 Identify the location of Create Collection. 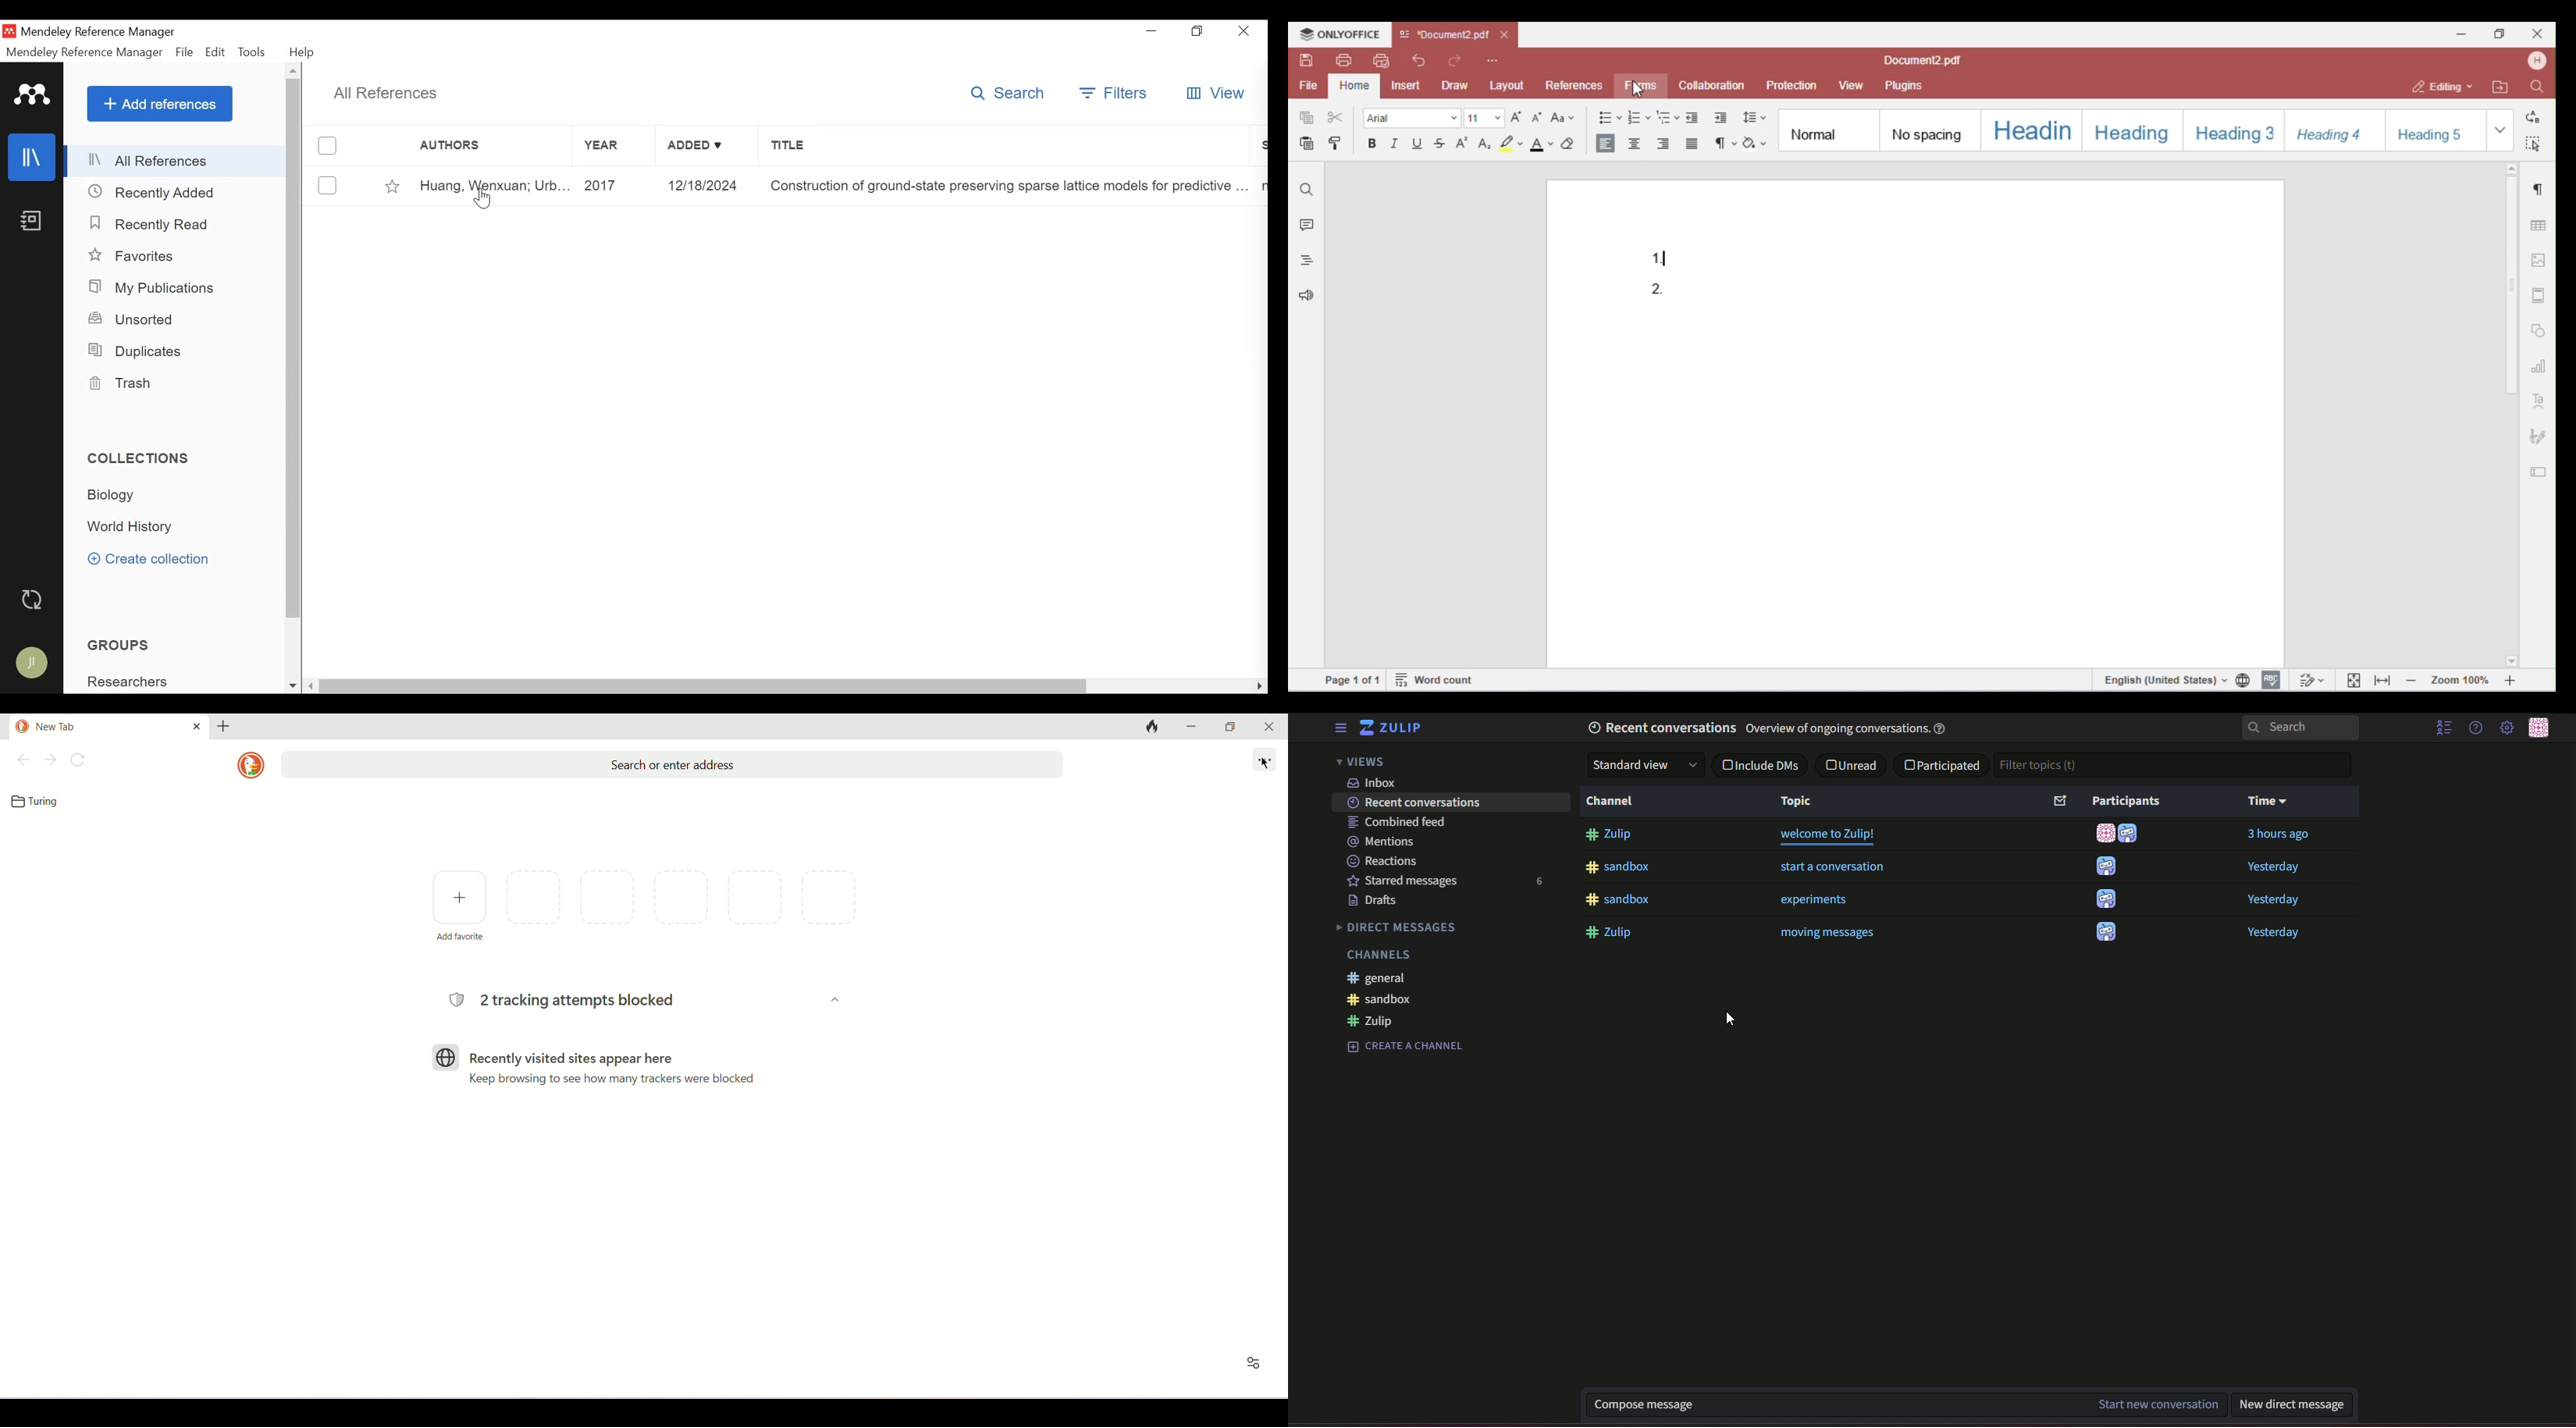
(153, 559).